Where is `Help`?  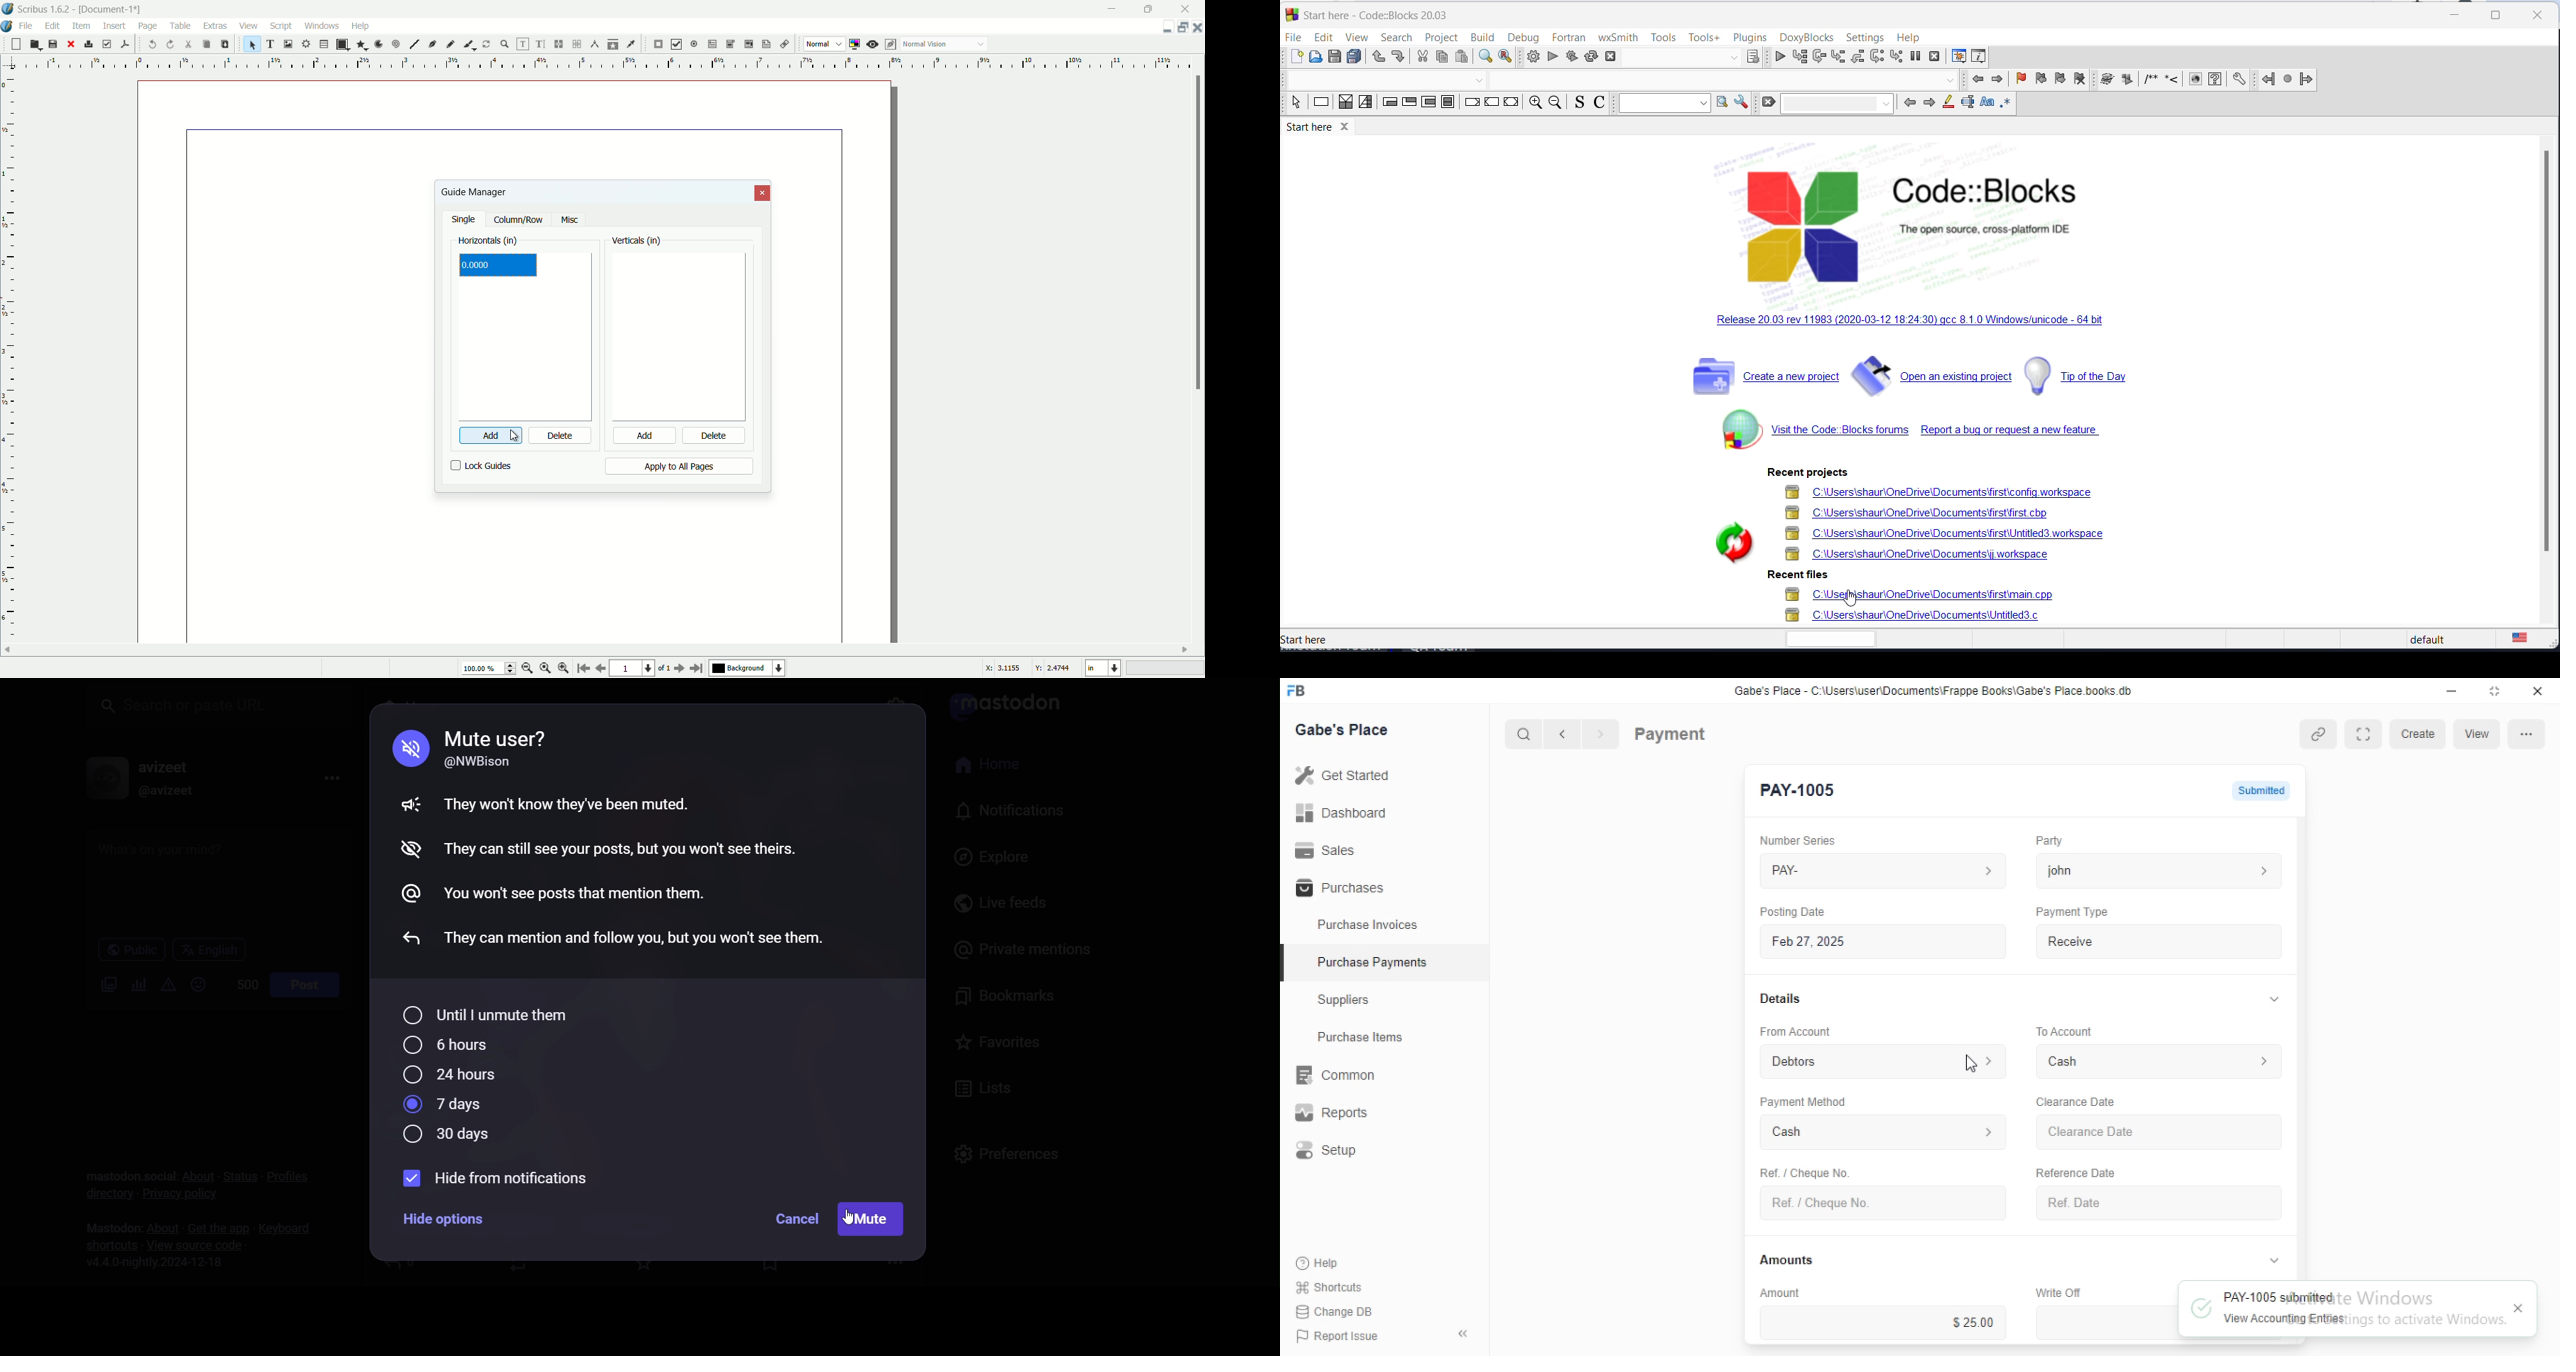
Help is located at coordinates (1320, 1264).